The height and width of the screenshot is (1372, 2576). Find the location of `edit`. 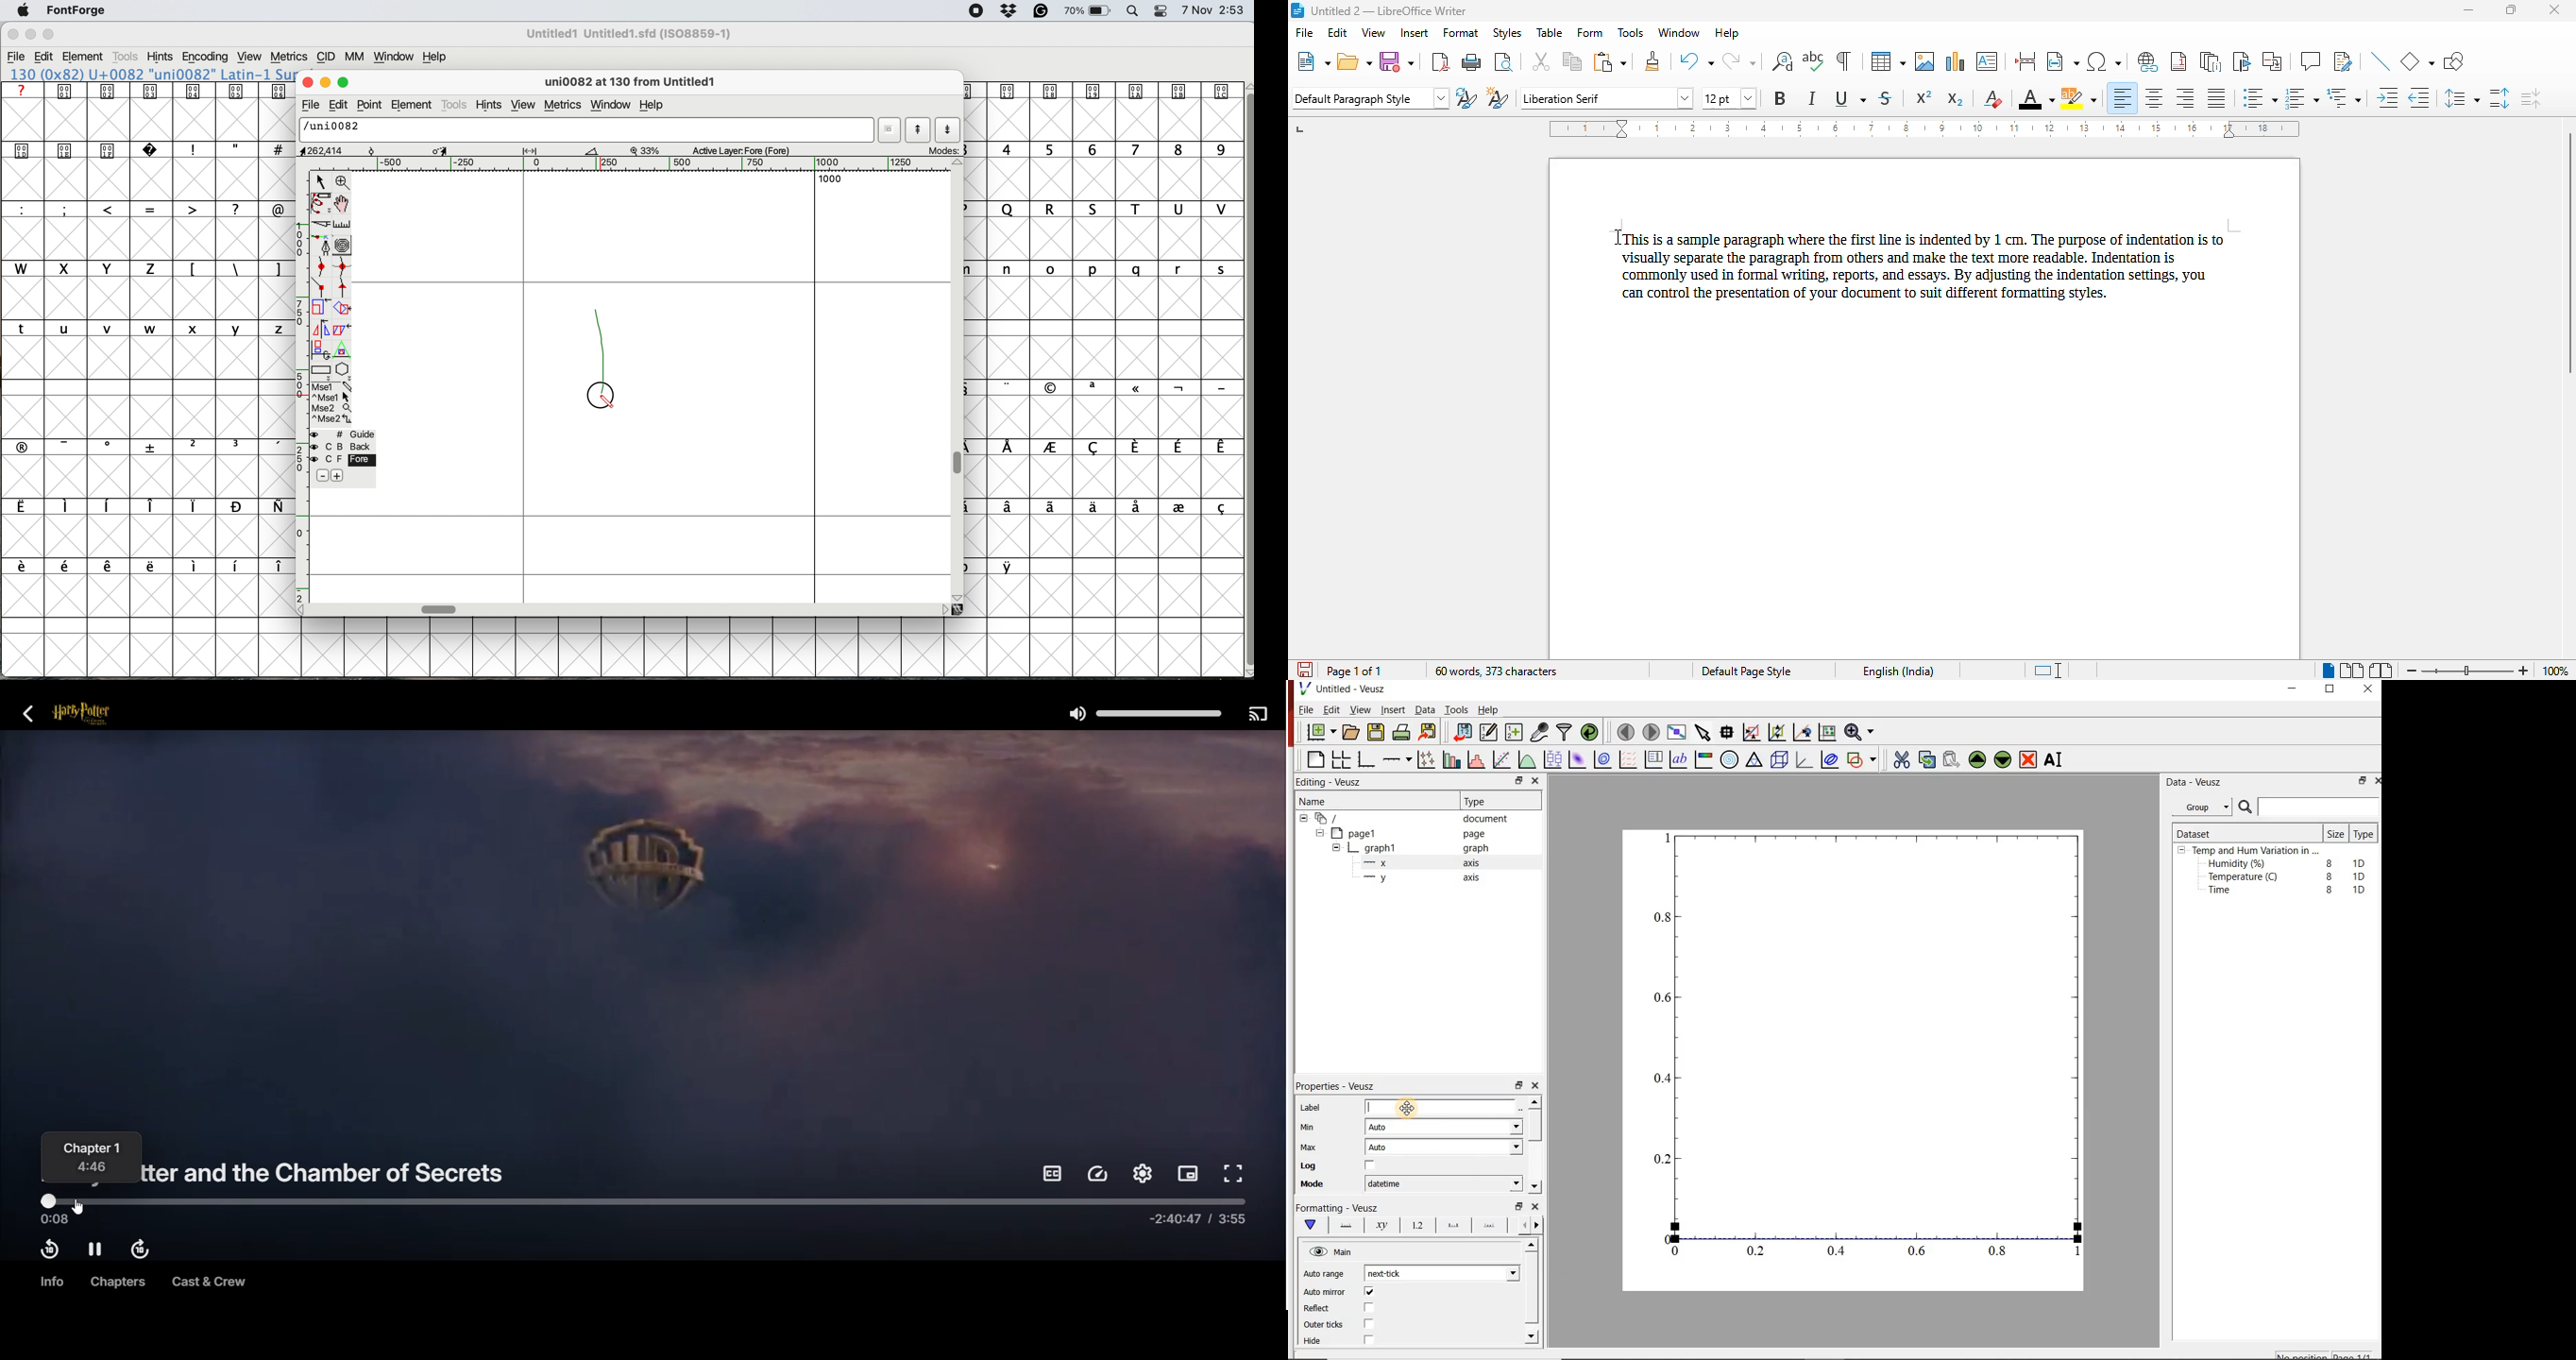

edit is located at coordinates (49, 57).